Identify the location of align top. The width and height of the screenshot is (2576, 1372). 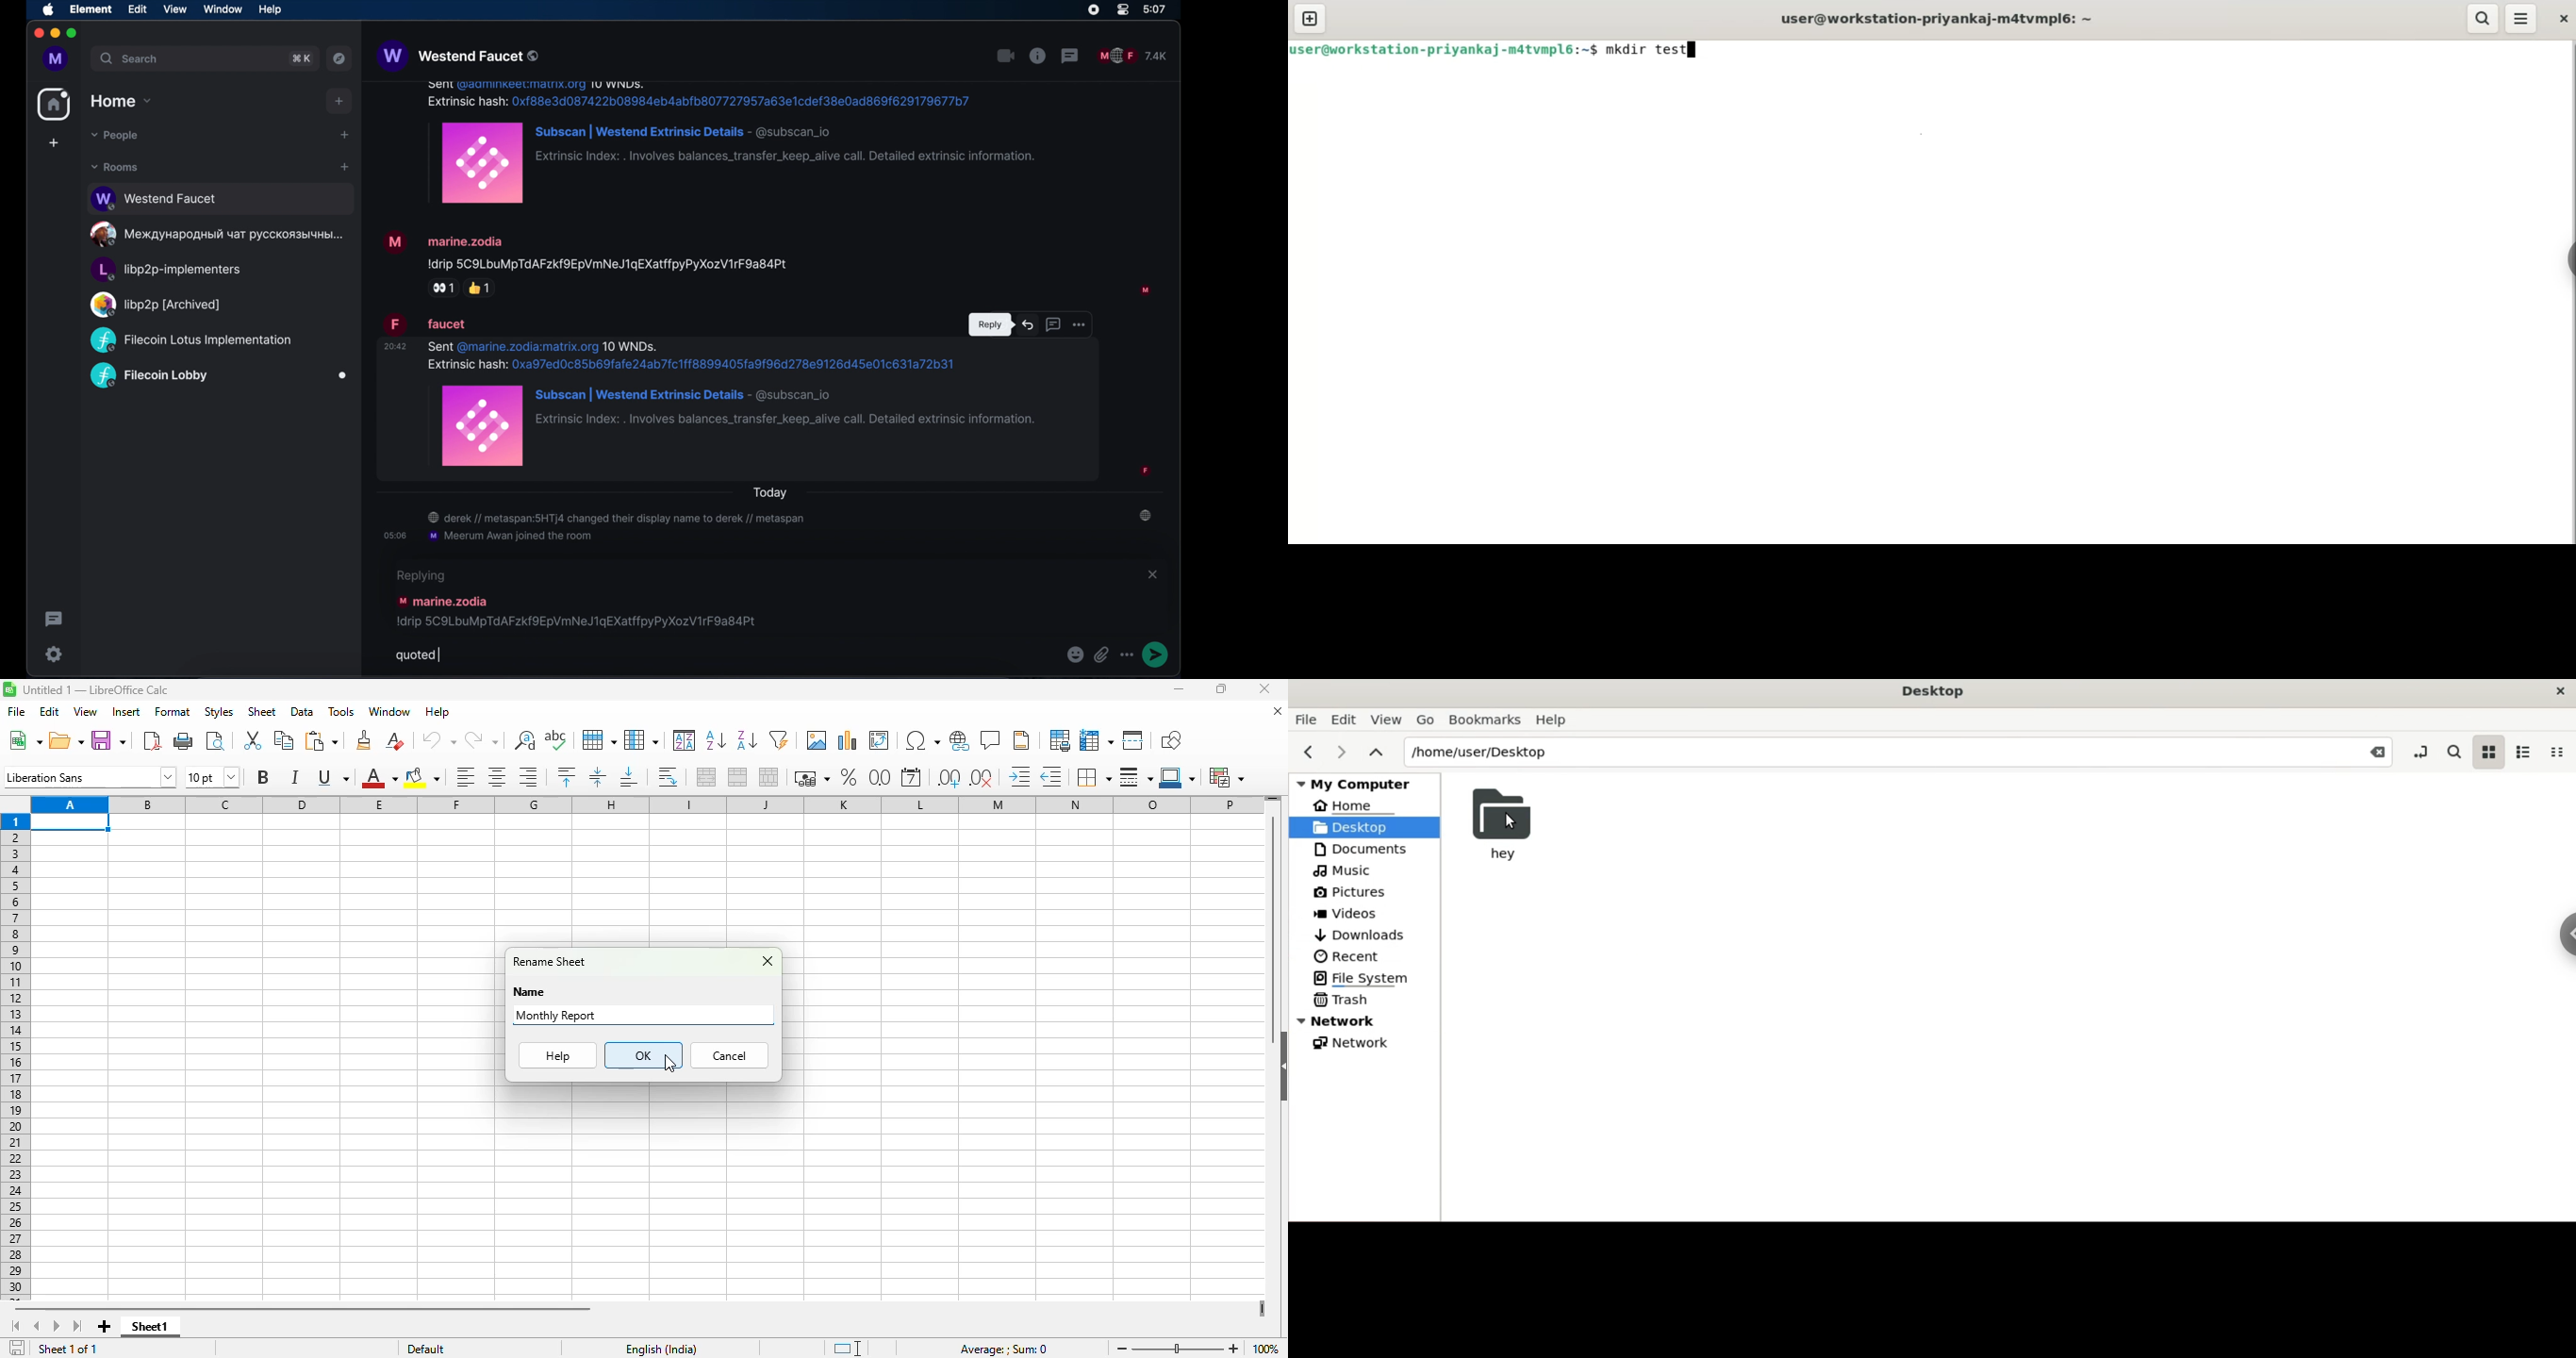
(566, 775).